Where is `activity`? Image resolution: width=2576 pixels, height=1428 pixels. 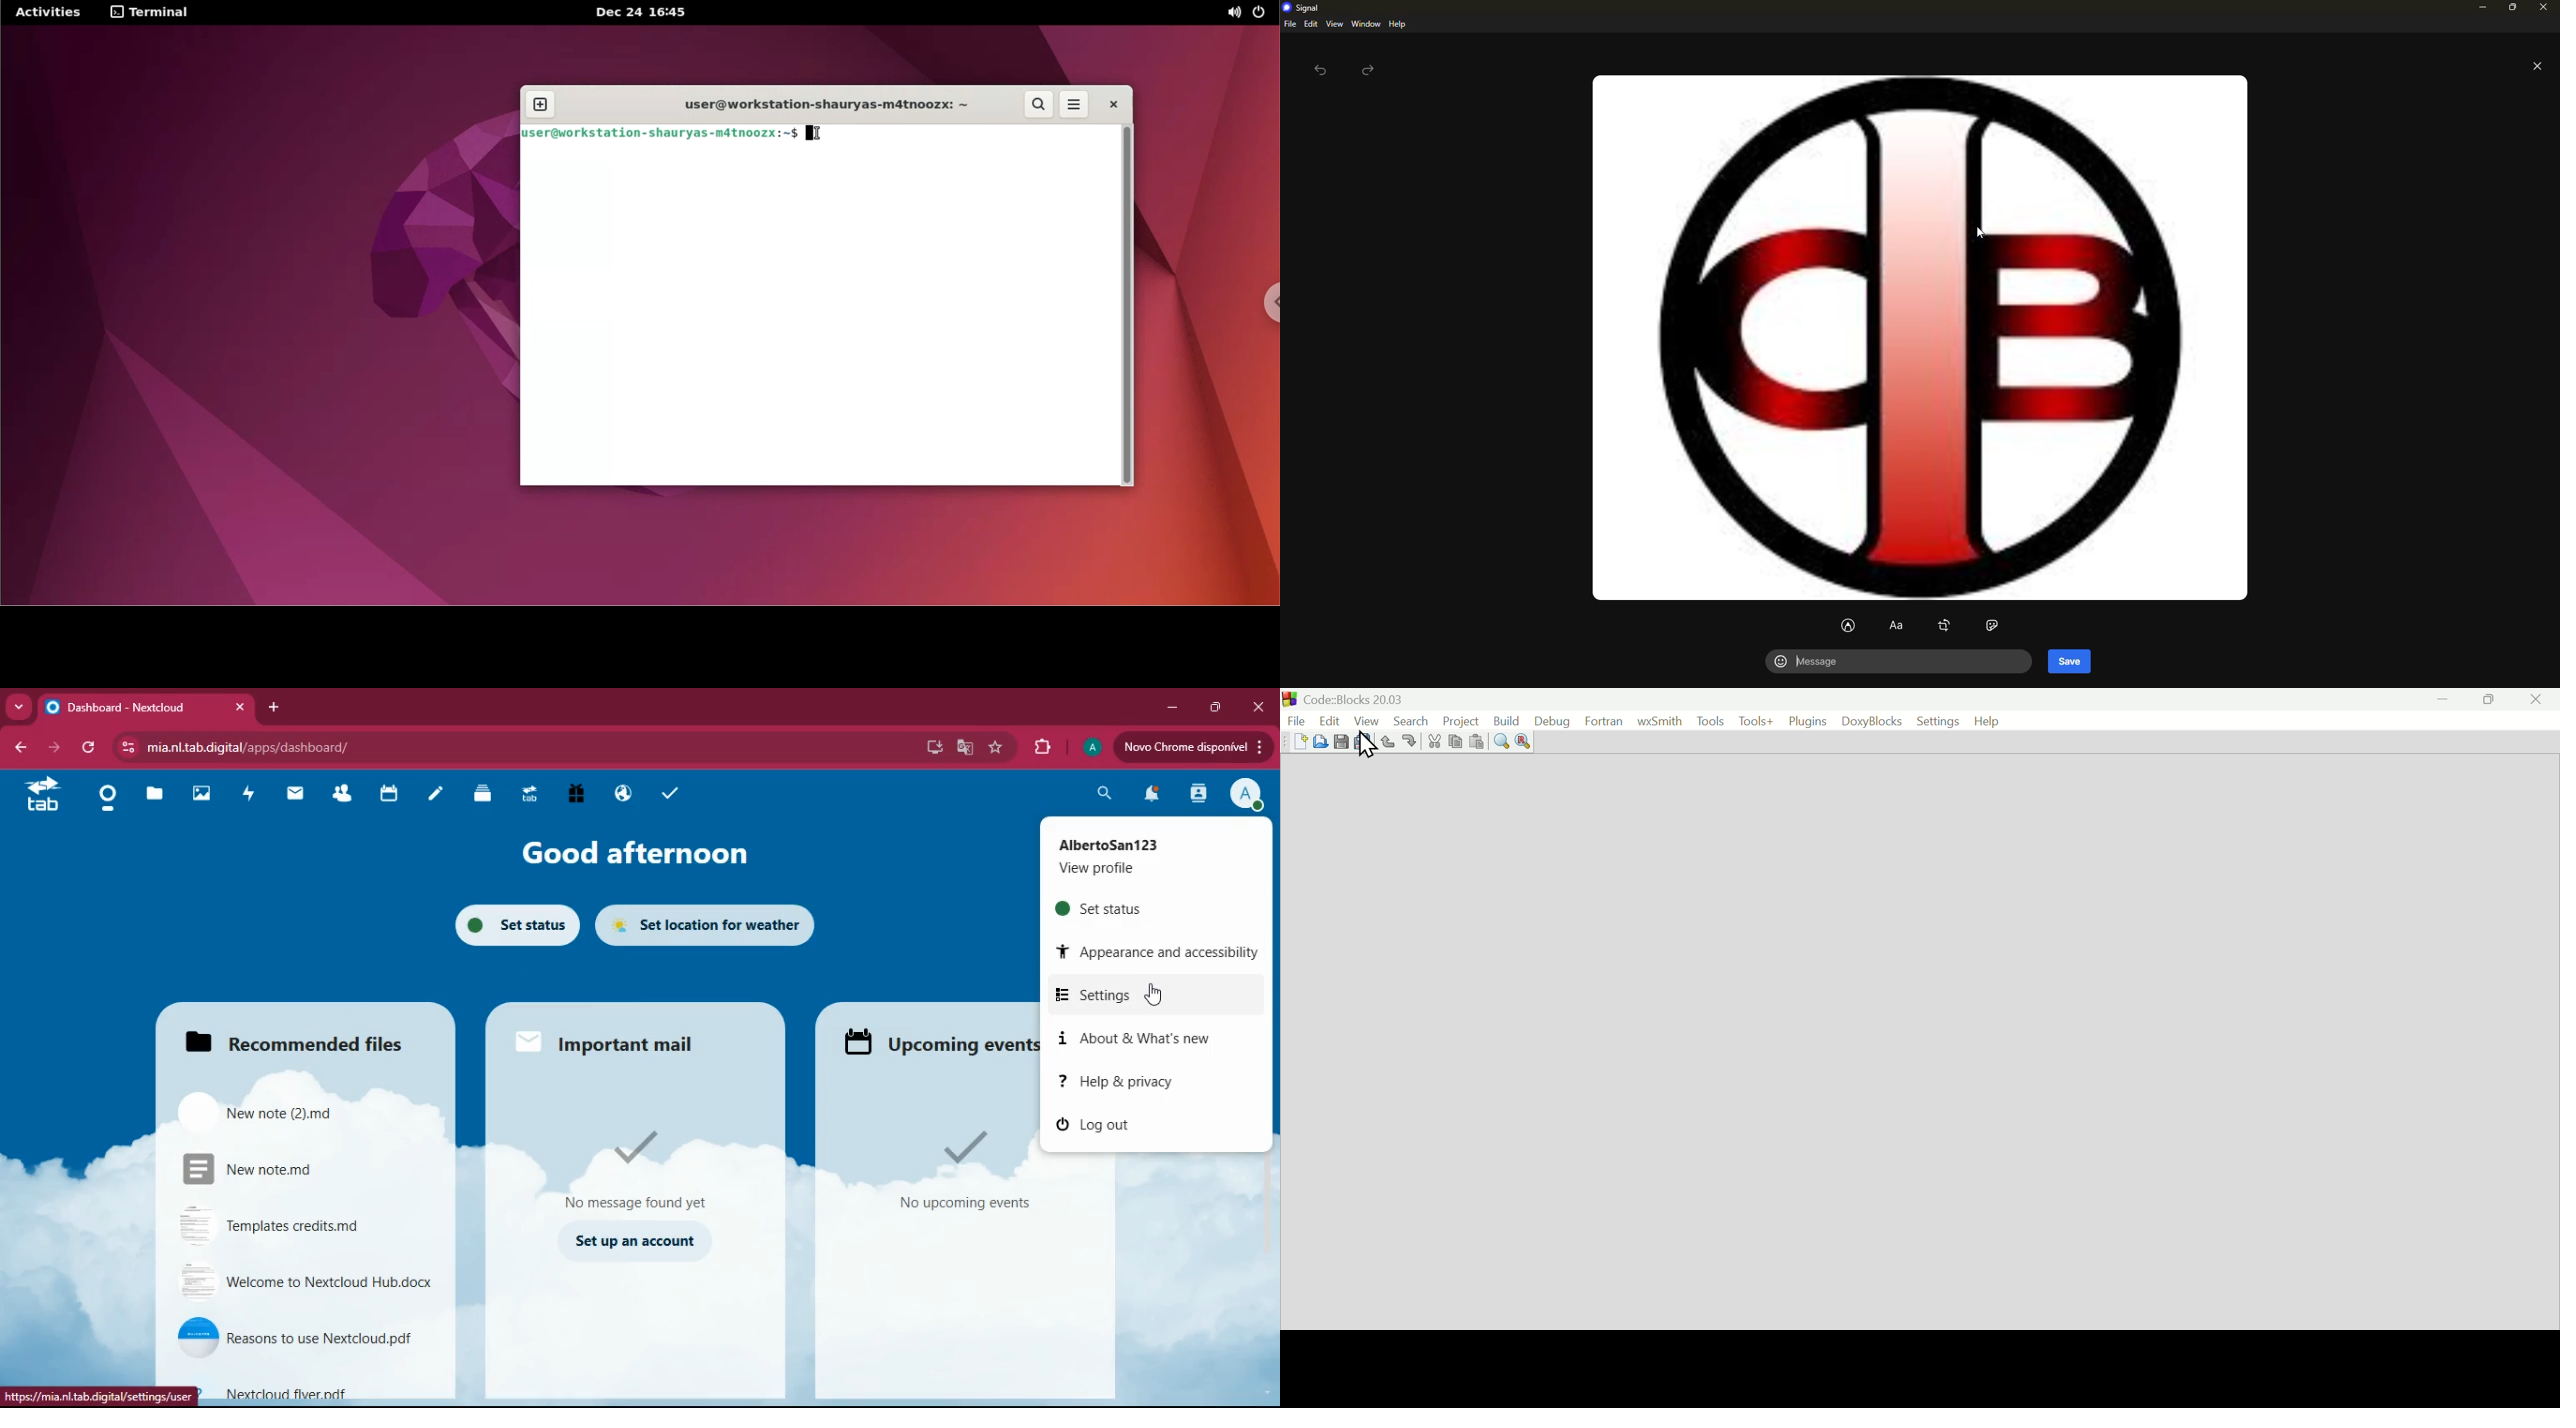 activity is located at coordinates (245, 795).